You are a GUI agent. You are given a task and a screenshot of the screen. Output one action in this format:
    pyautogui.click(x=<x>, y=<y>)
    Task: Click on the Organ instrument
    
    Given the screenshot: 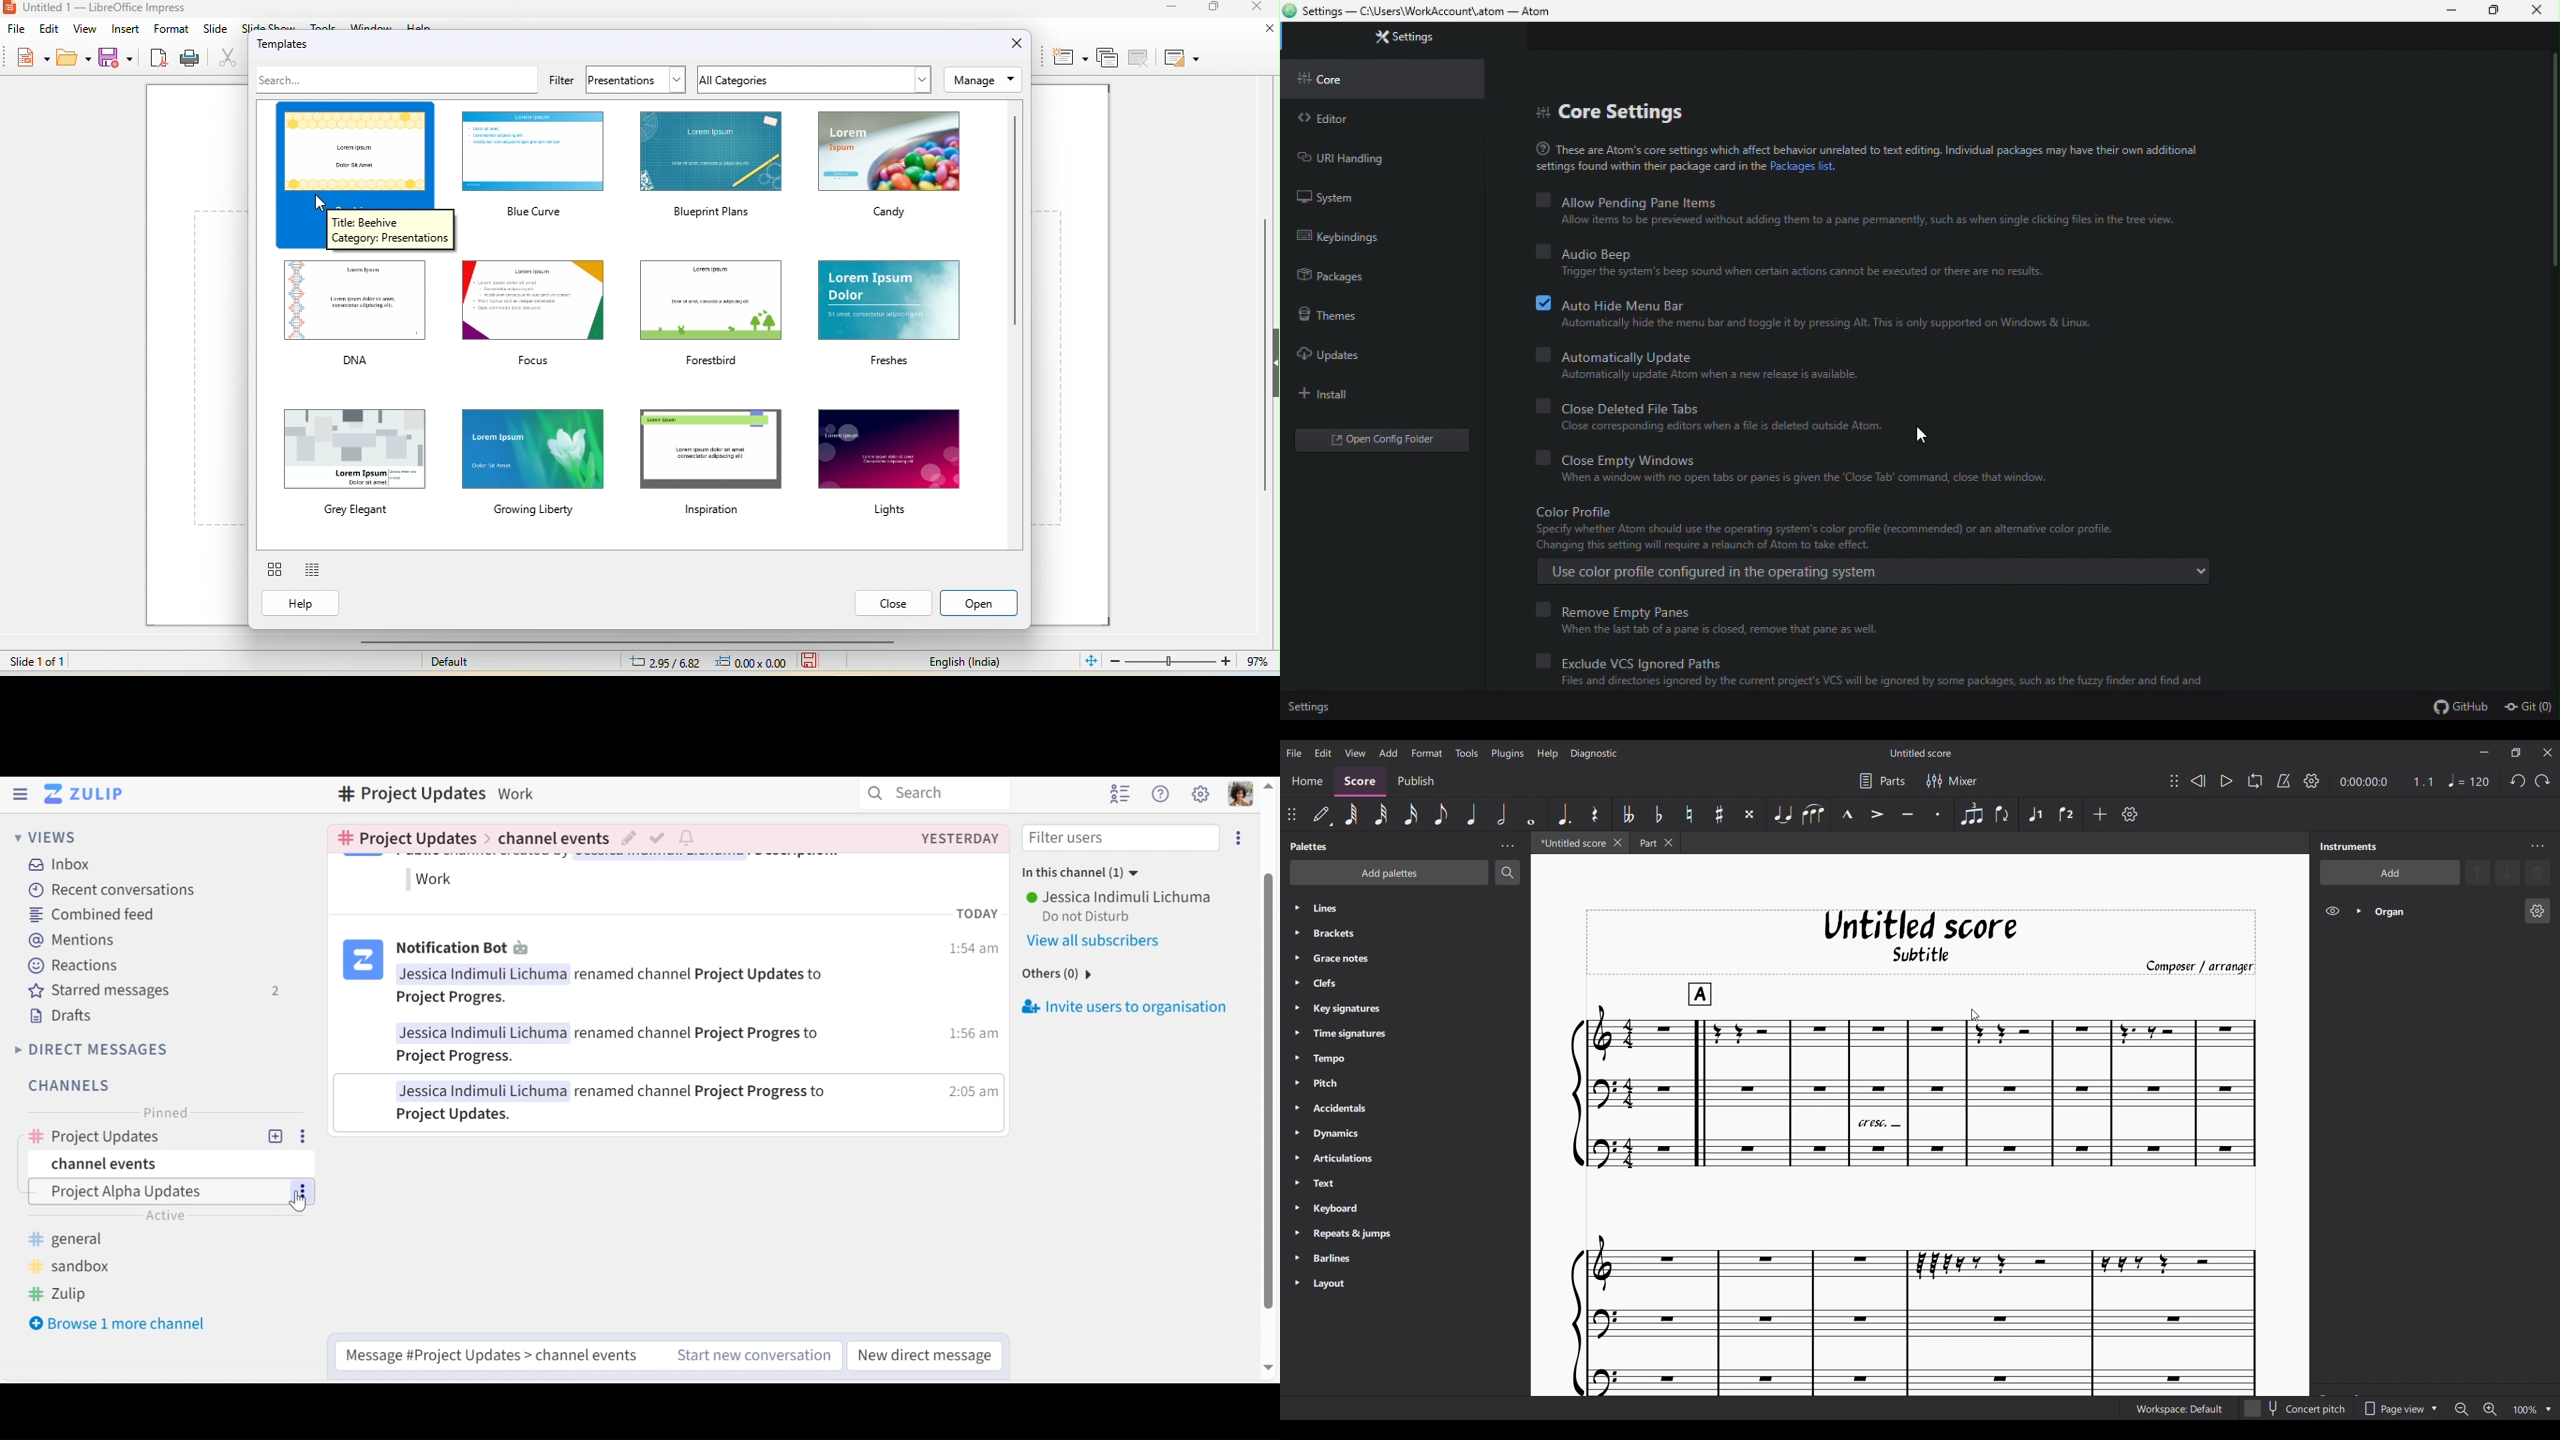 What is the action you would take?
    pyautogui.click(x=2443, y=911)
    